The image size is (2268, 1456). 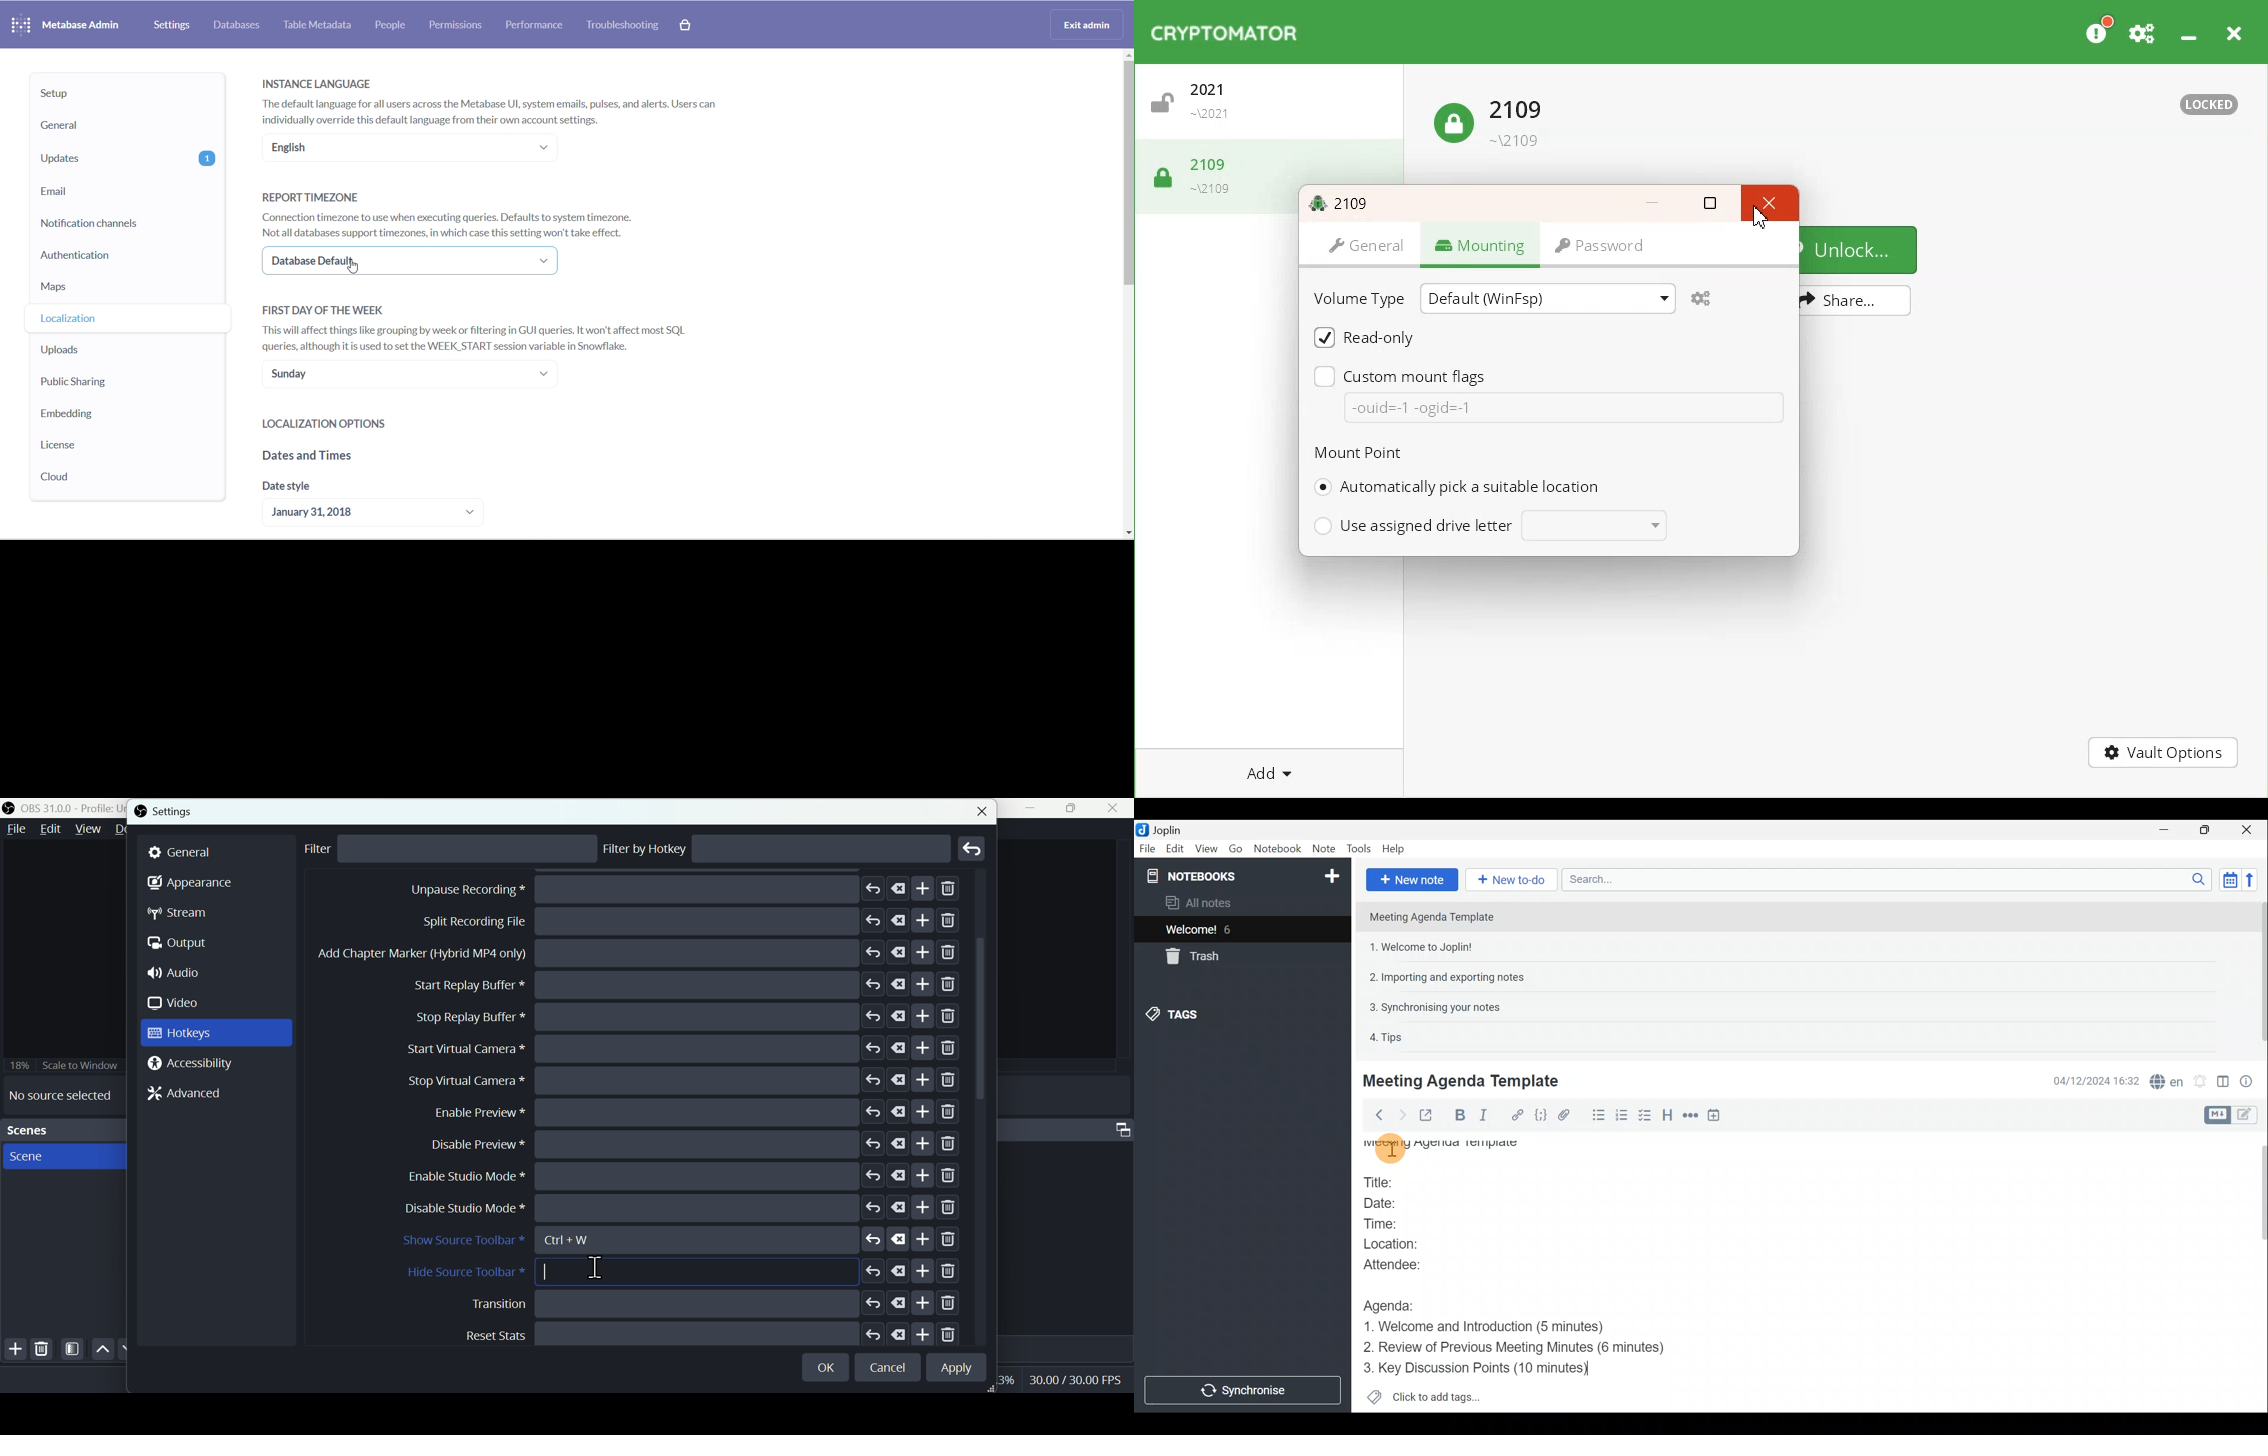 I want to click on close, so click(x=1767, y=202).